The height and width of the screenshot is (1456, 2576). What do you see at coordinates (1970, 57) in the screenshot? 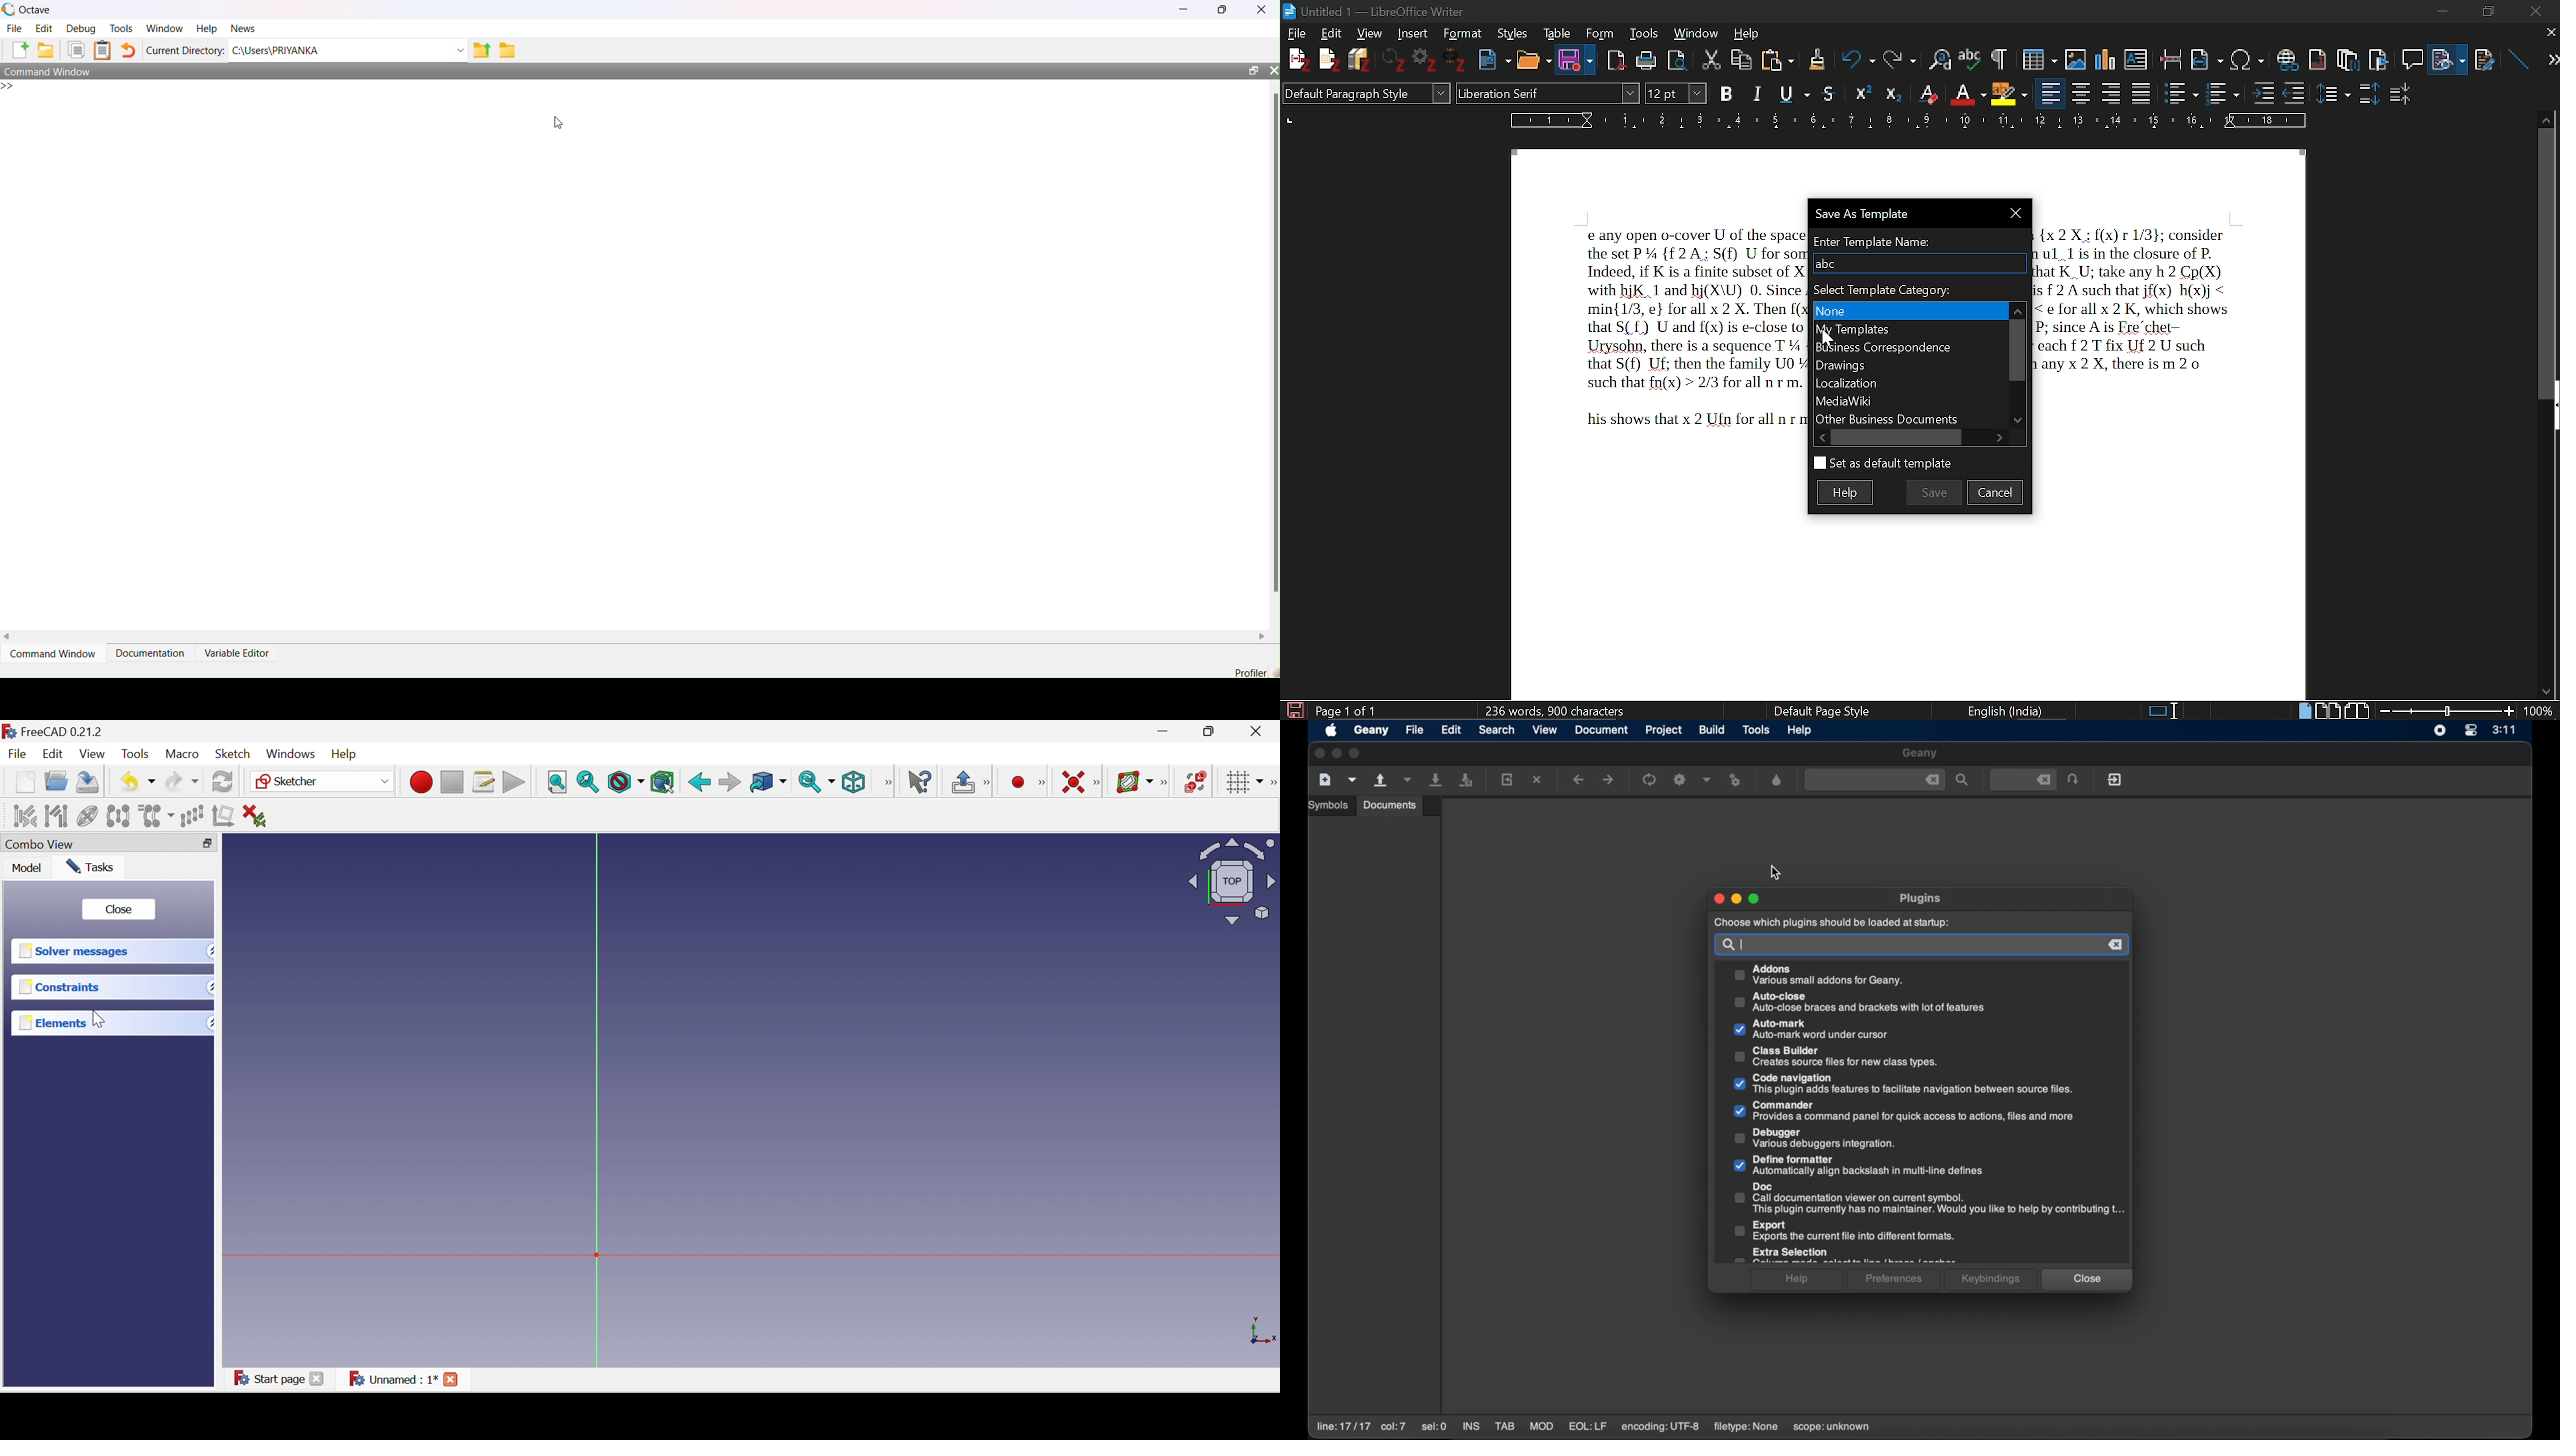
I see `Spell check` at bounding box center [1970, 57].